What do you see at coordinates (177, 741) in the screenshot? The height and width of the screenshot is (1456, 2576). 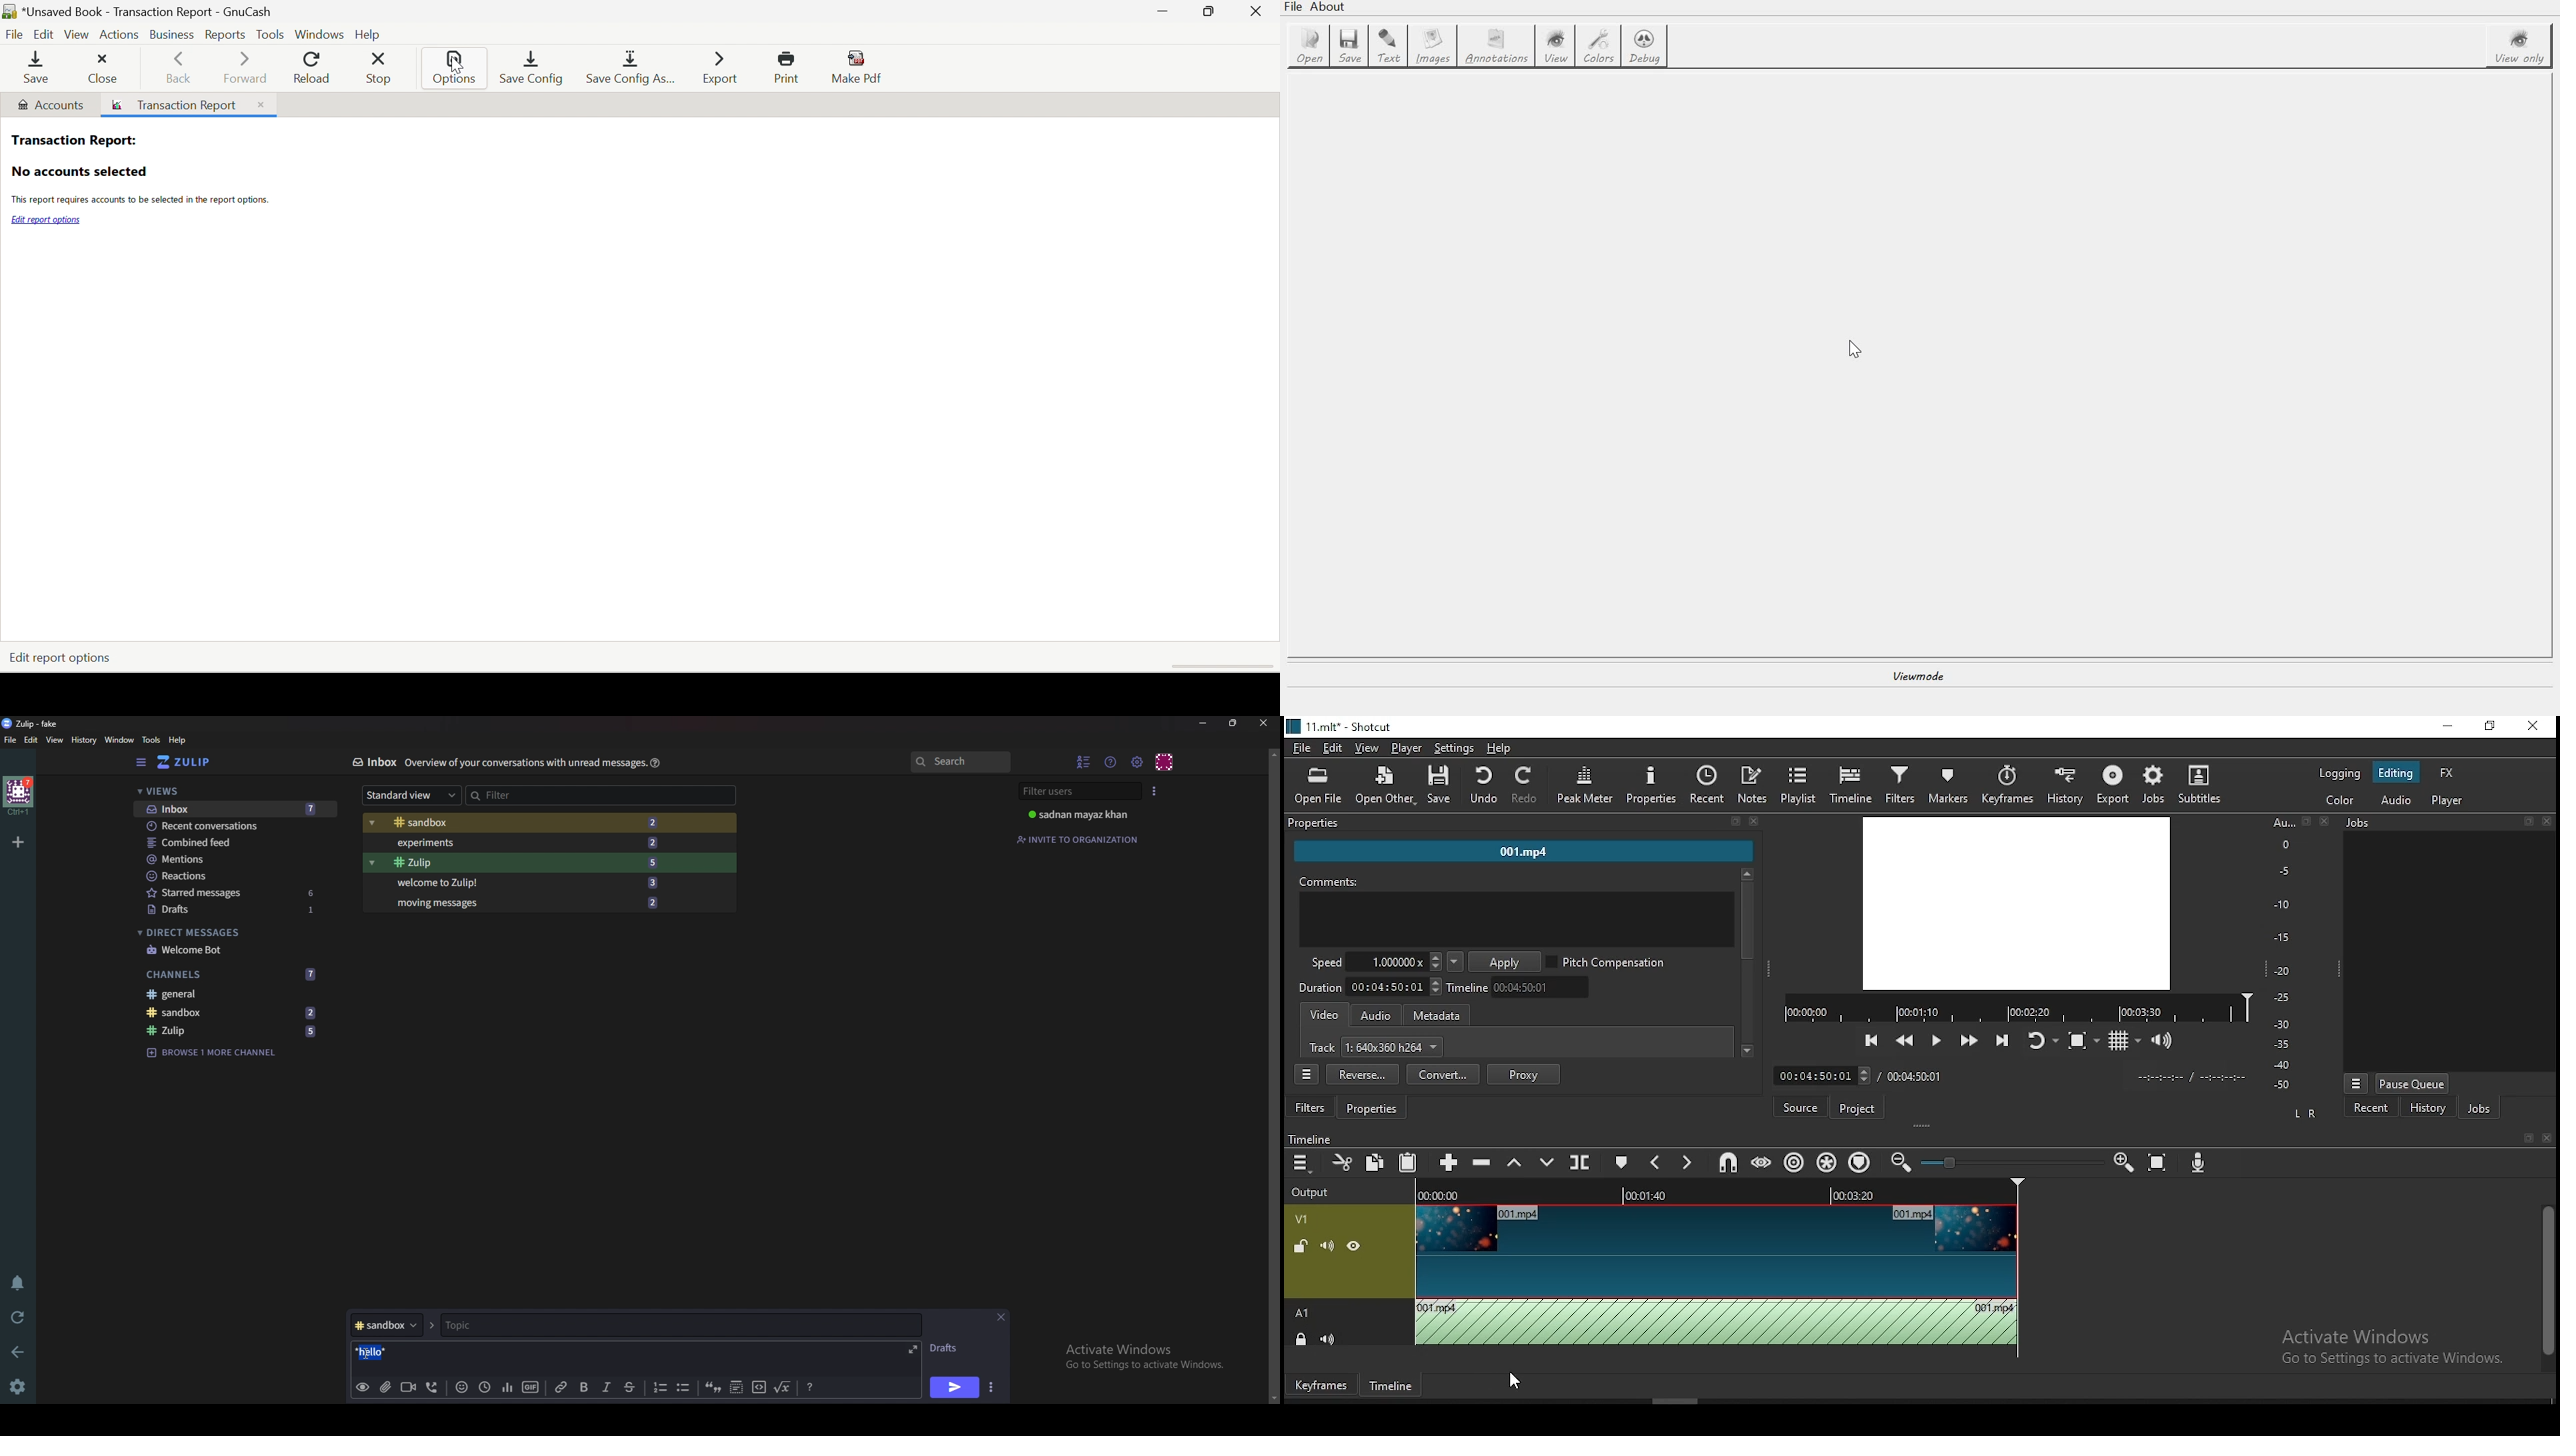 I see `help` at bounding box center [177, 741].